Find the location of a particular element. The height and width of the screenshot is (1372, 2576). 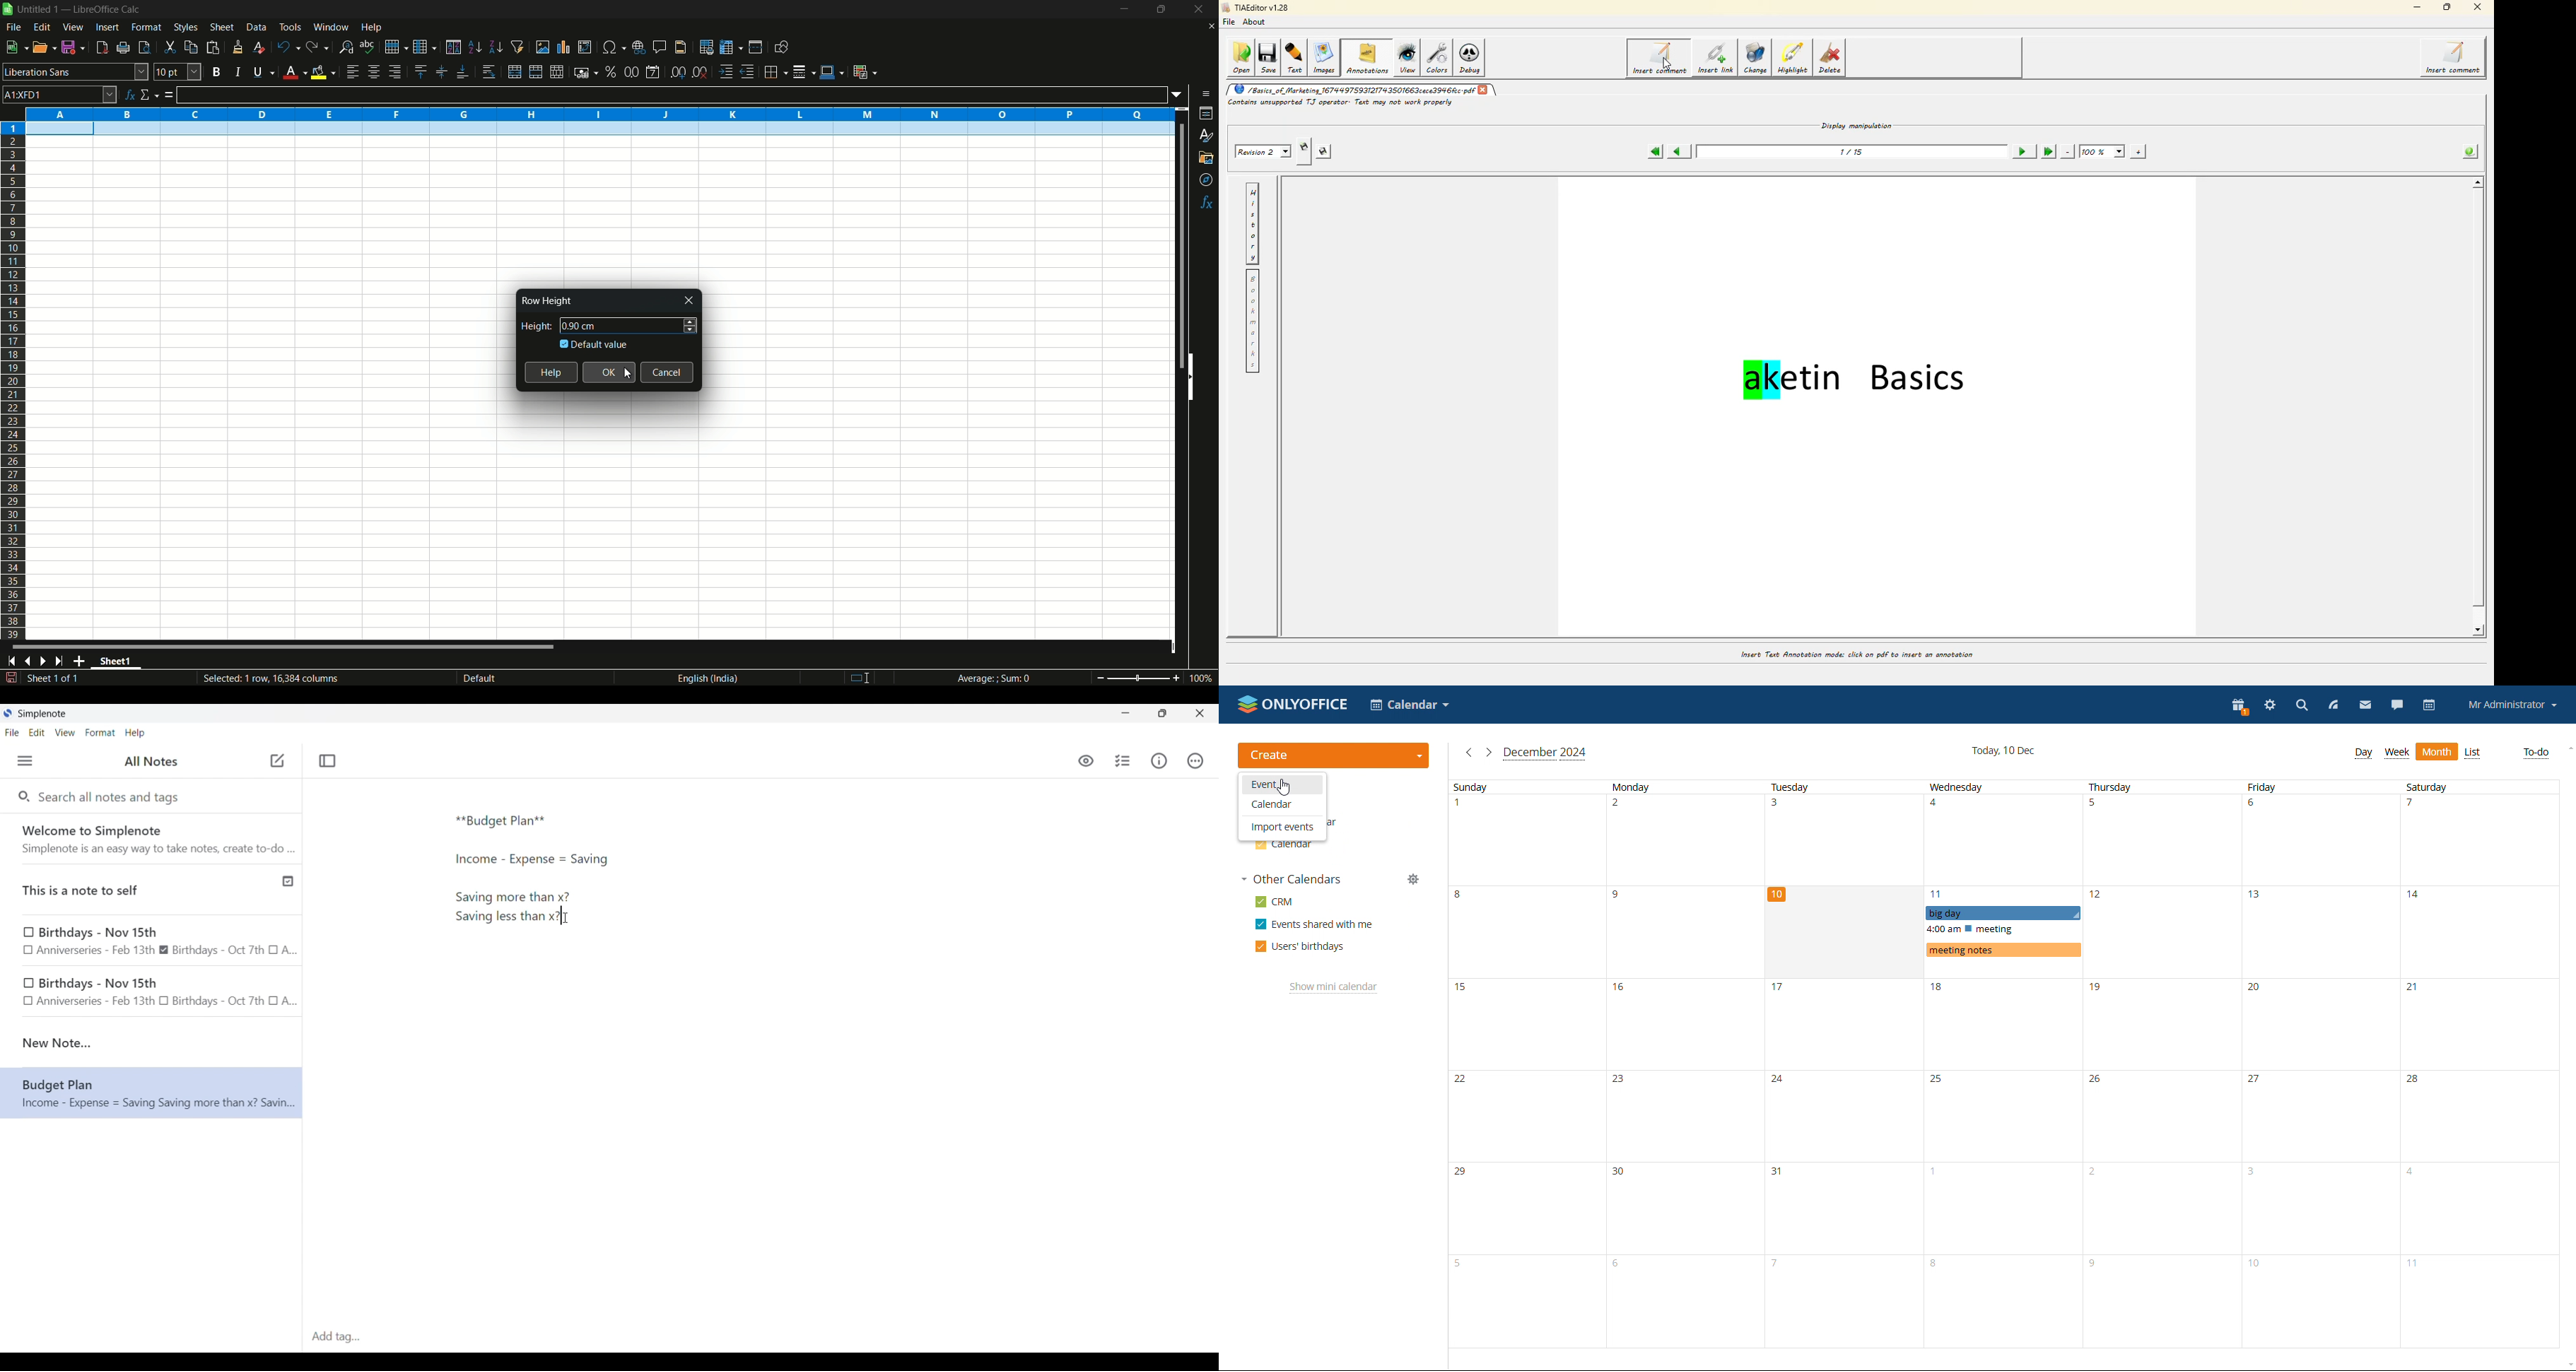

align left is located at coordinates (352, 72).